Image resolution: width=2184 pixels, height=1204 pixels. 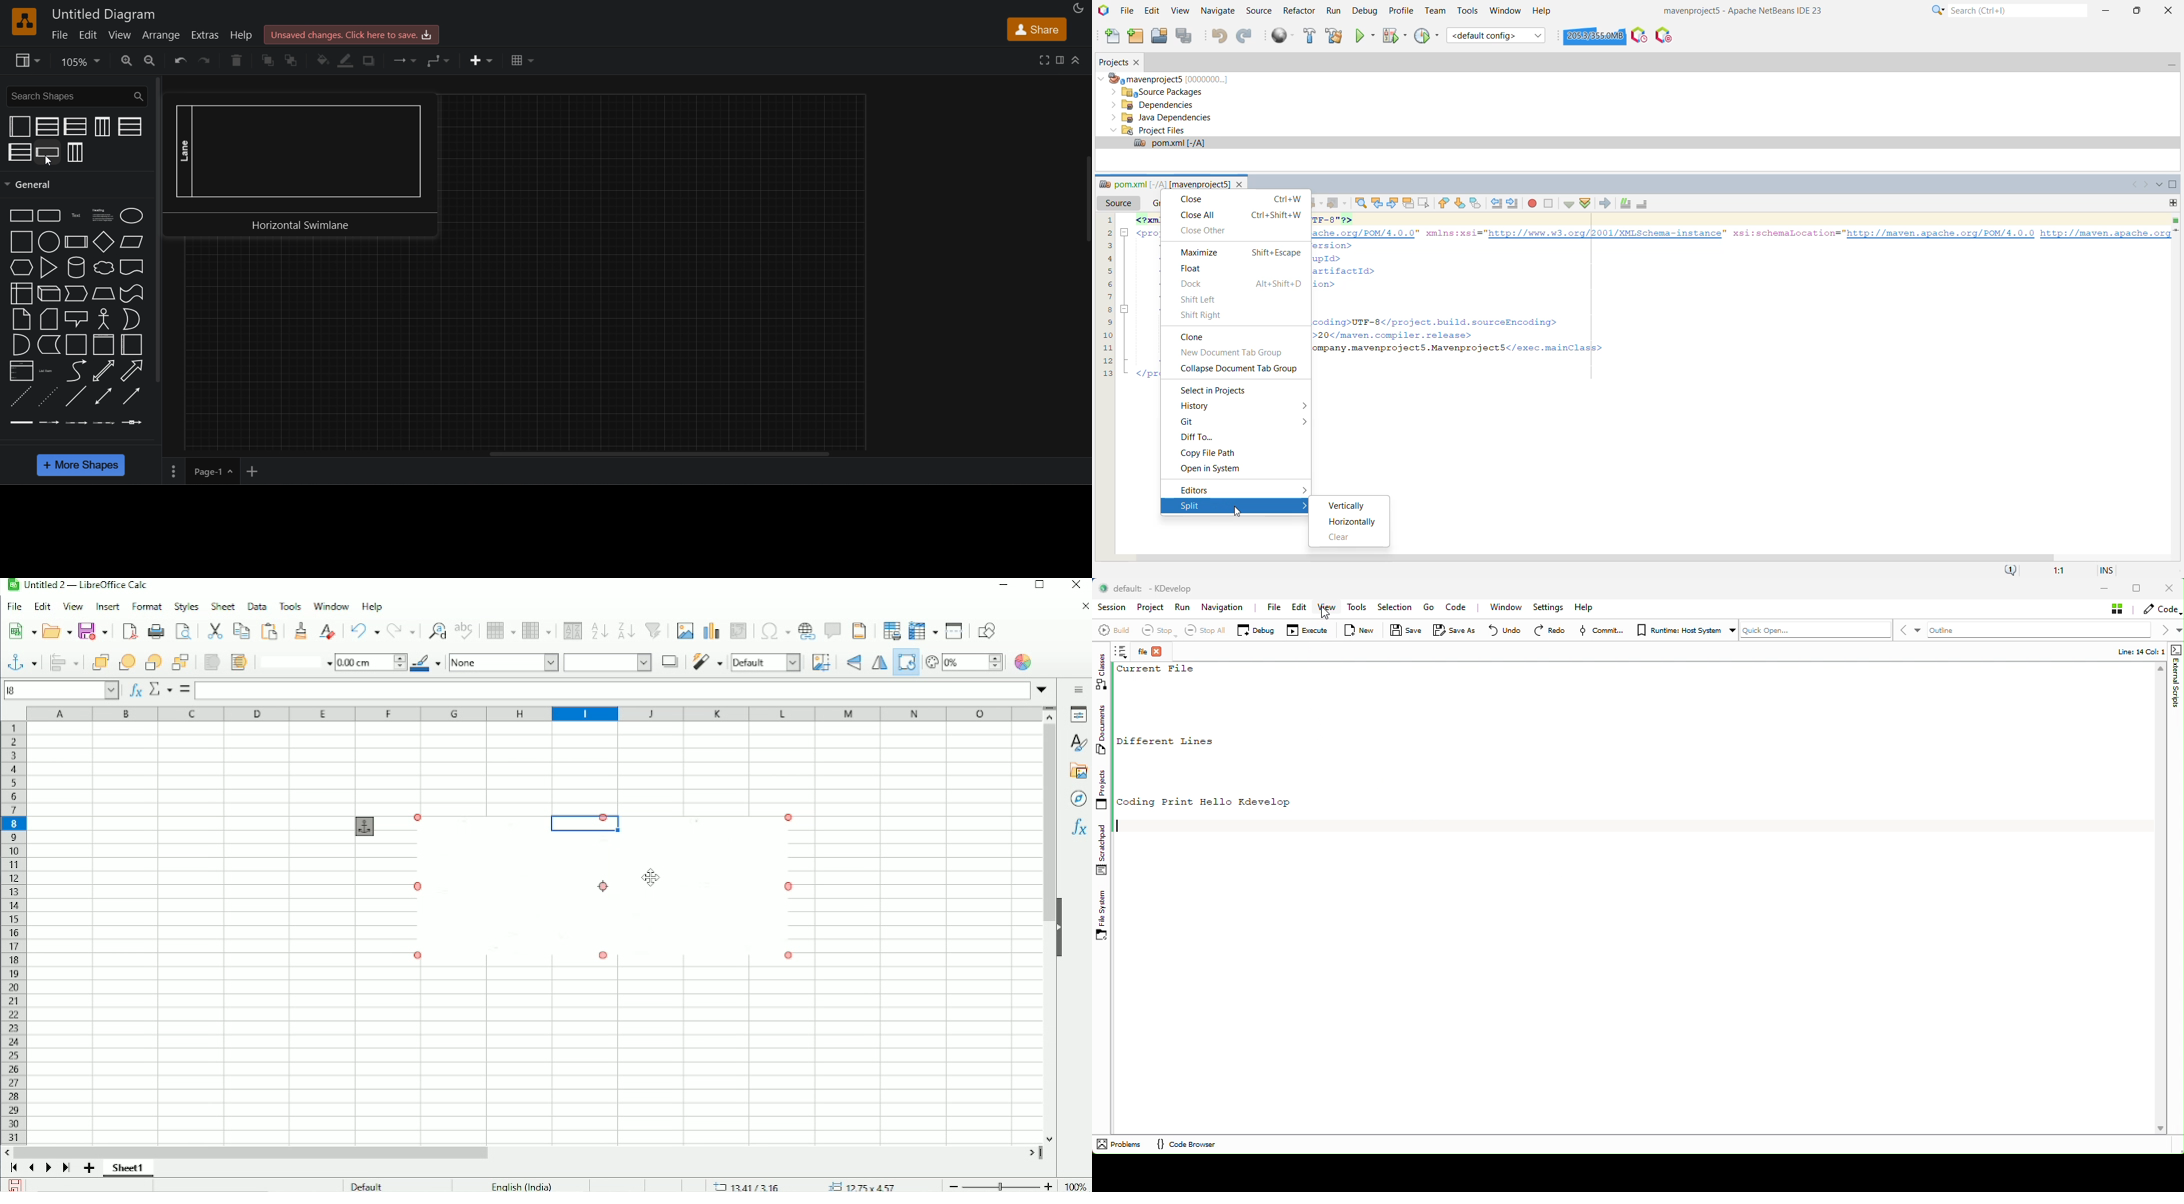 What do you see at coordinates (128, 1169) in the screenshot?
I see `Sheet 1` at bounding box center [128, 1169].